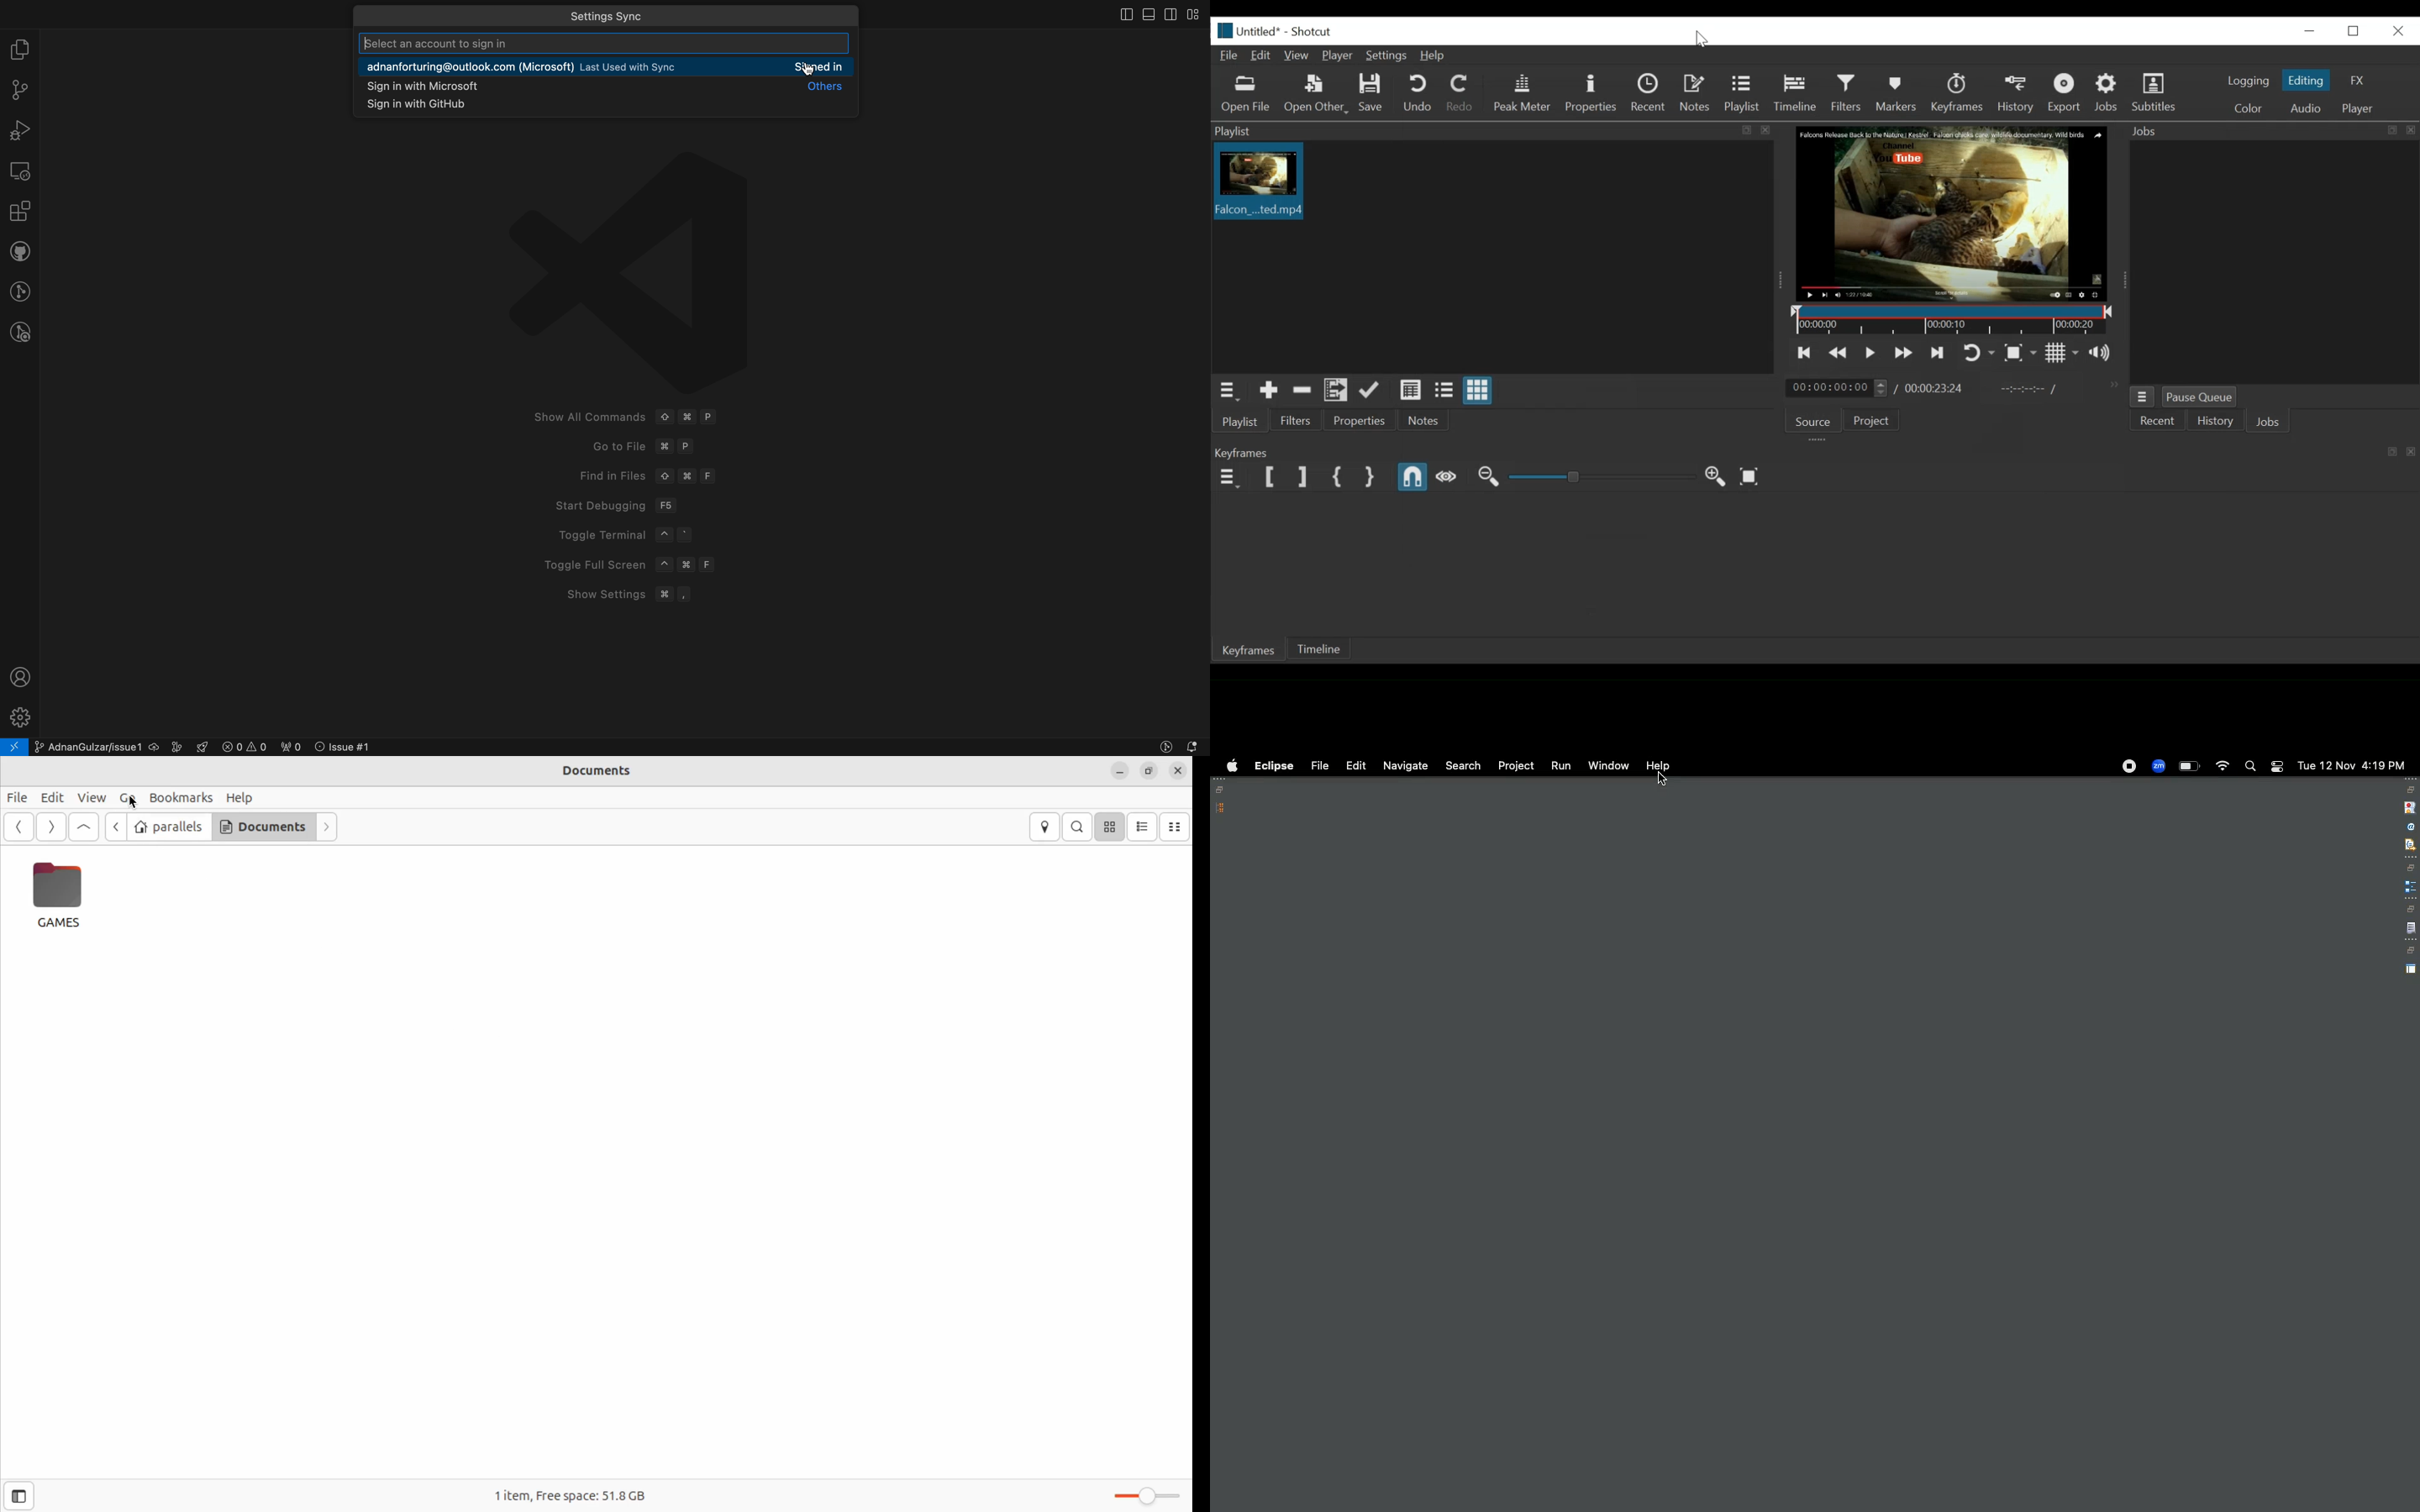  Describe the element at coordinates (1459, 93) in the screenshot. I see `Redo` at that location.